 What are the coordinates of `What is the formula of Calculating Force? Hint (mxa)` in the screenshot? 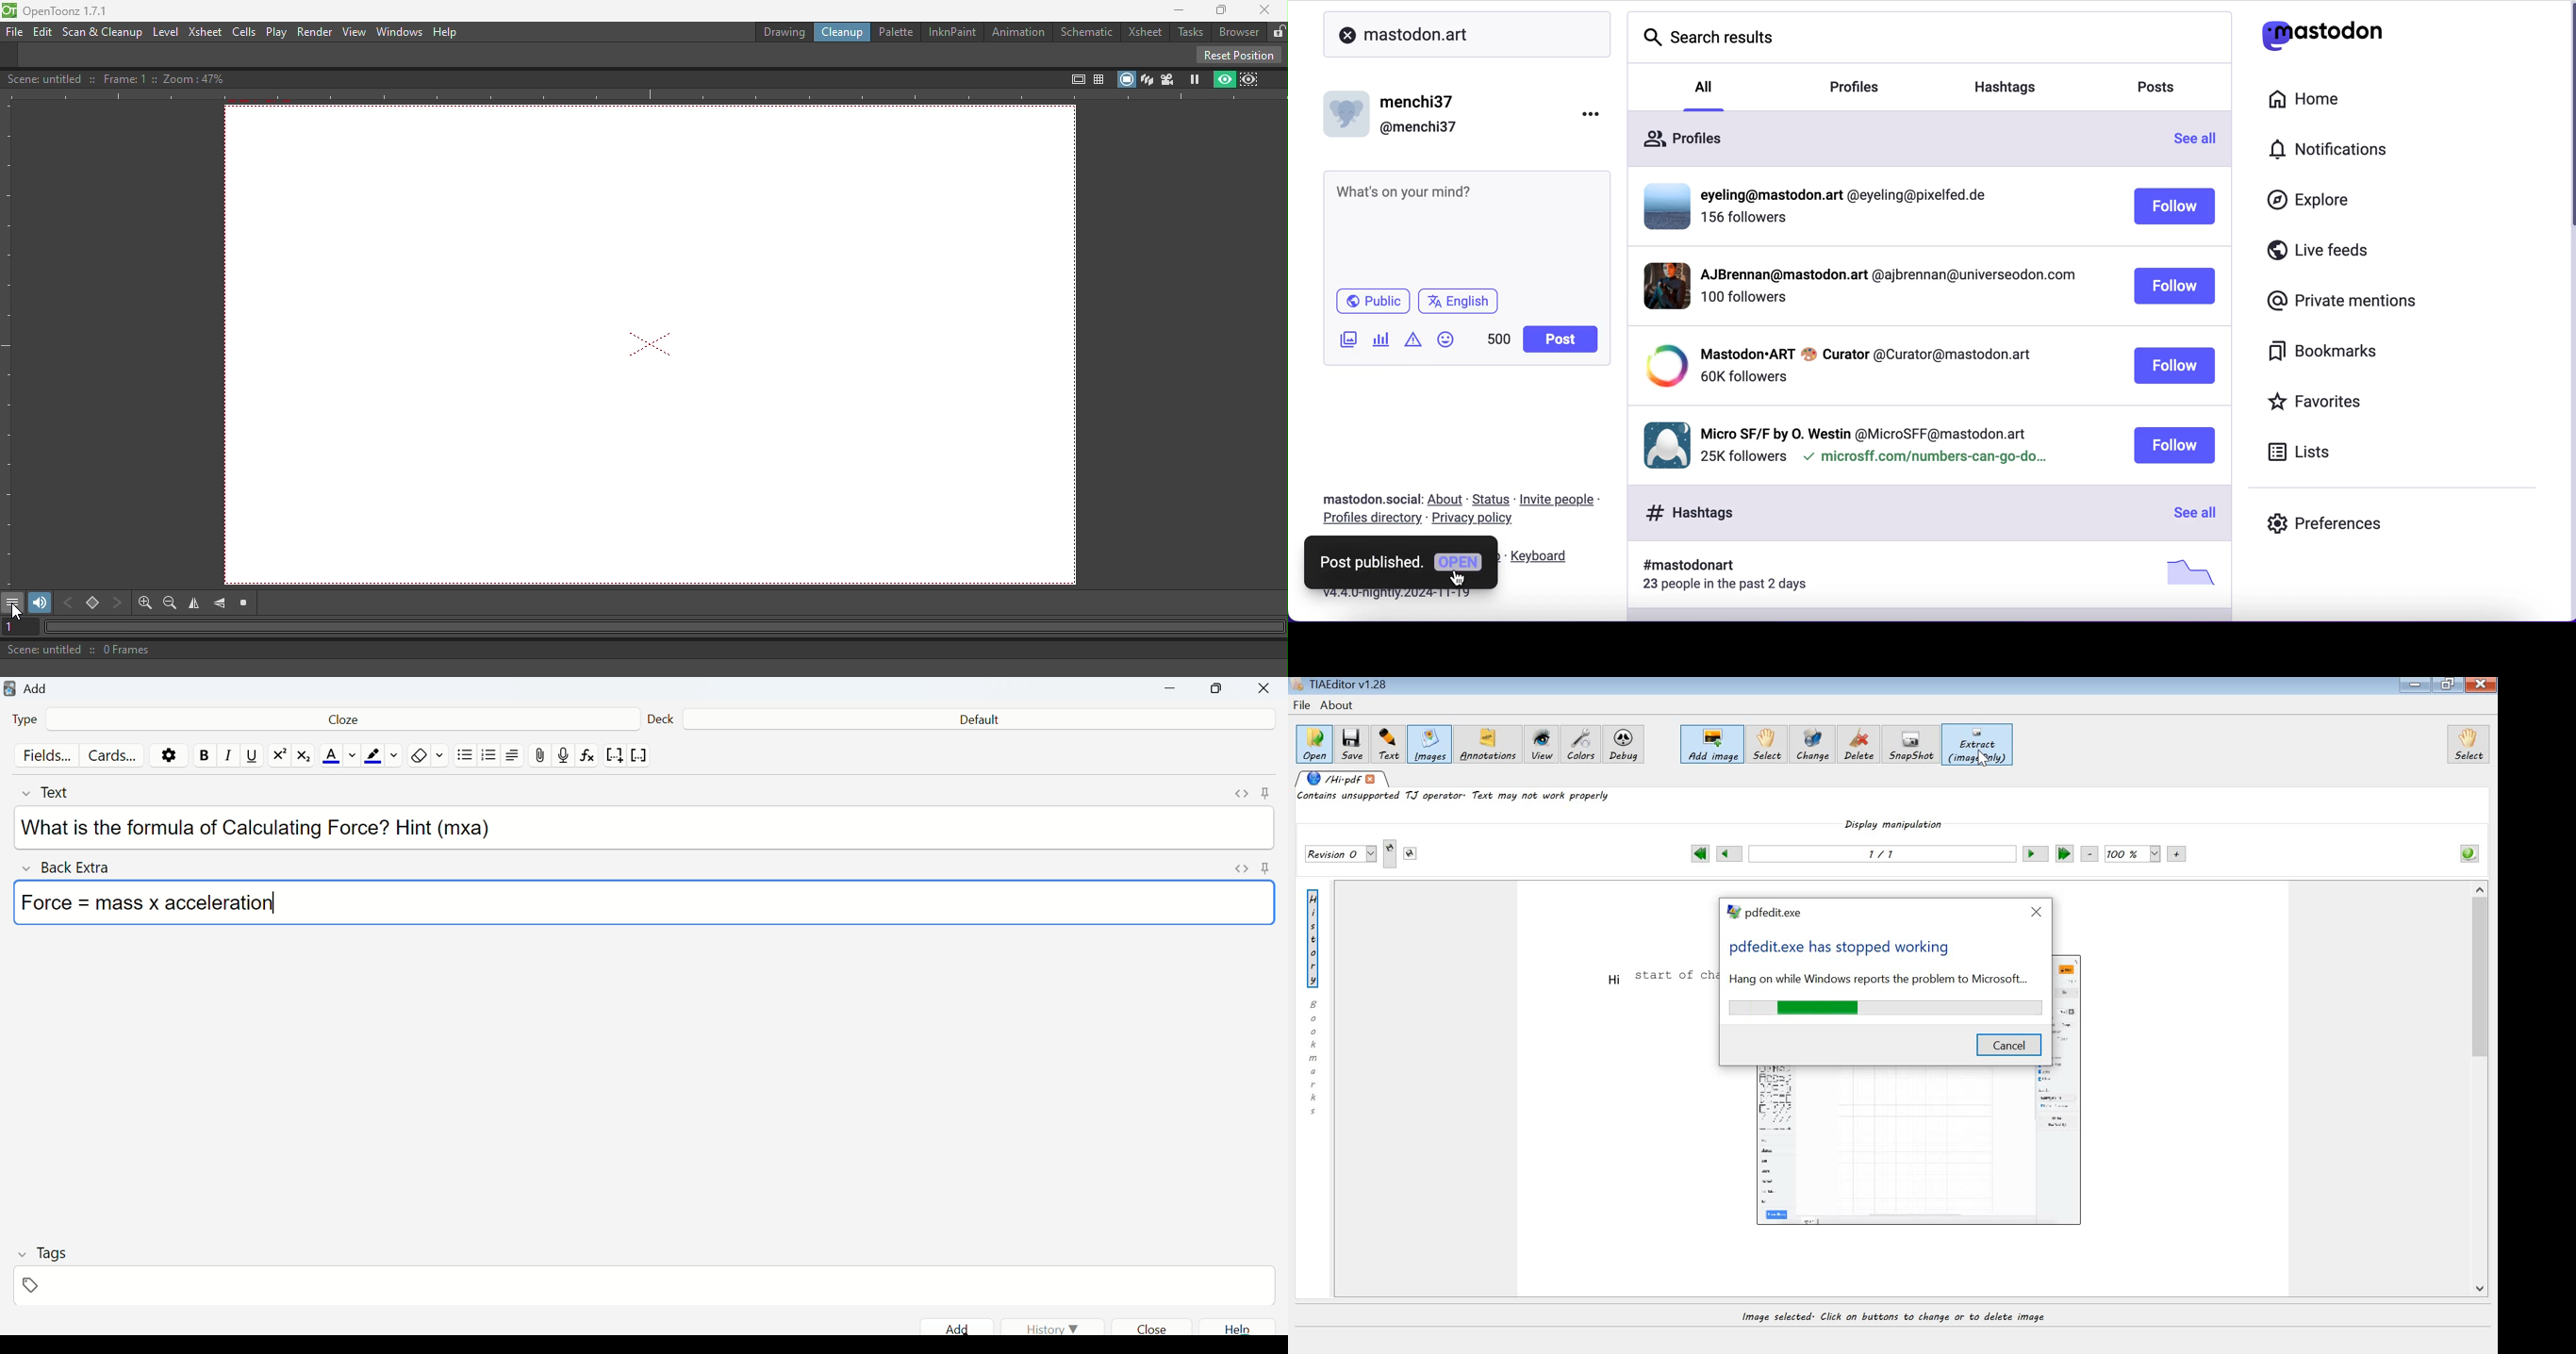 It's located at (264, 829).